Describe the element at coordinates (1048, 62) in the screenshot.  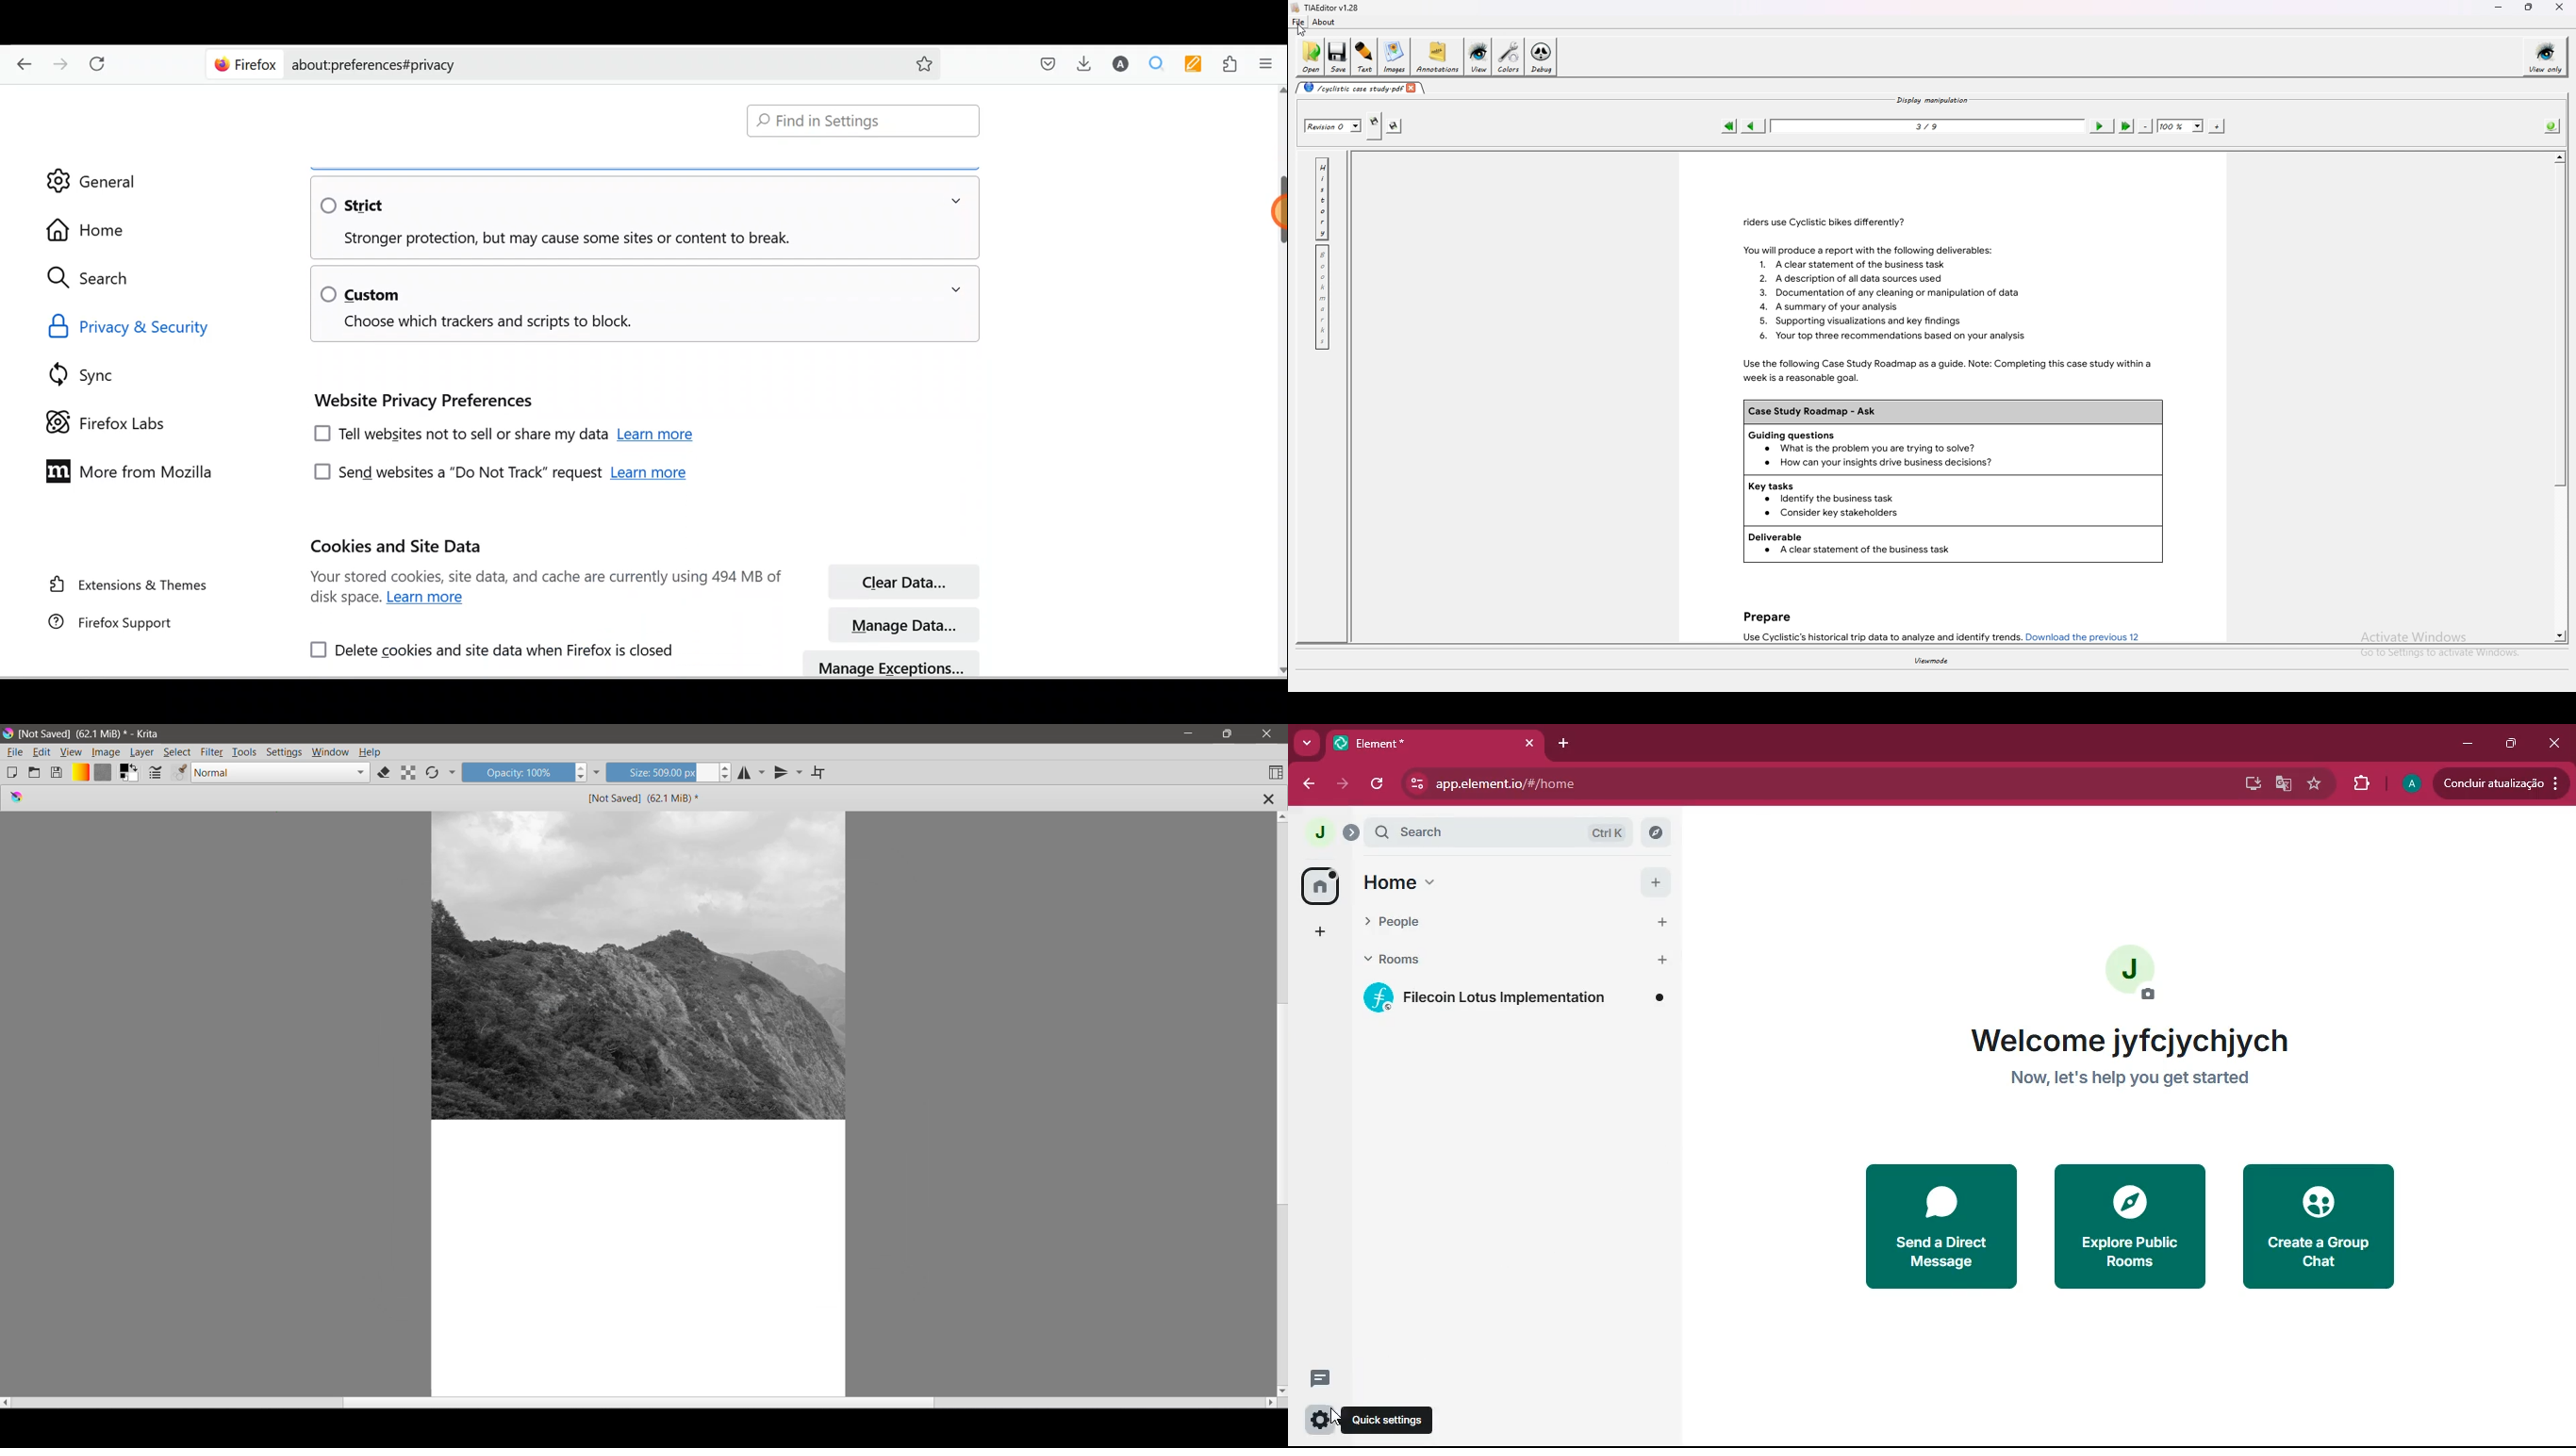
I see `Save to pocket` at that location.